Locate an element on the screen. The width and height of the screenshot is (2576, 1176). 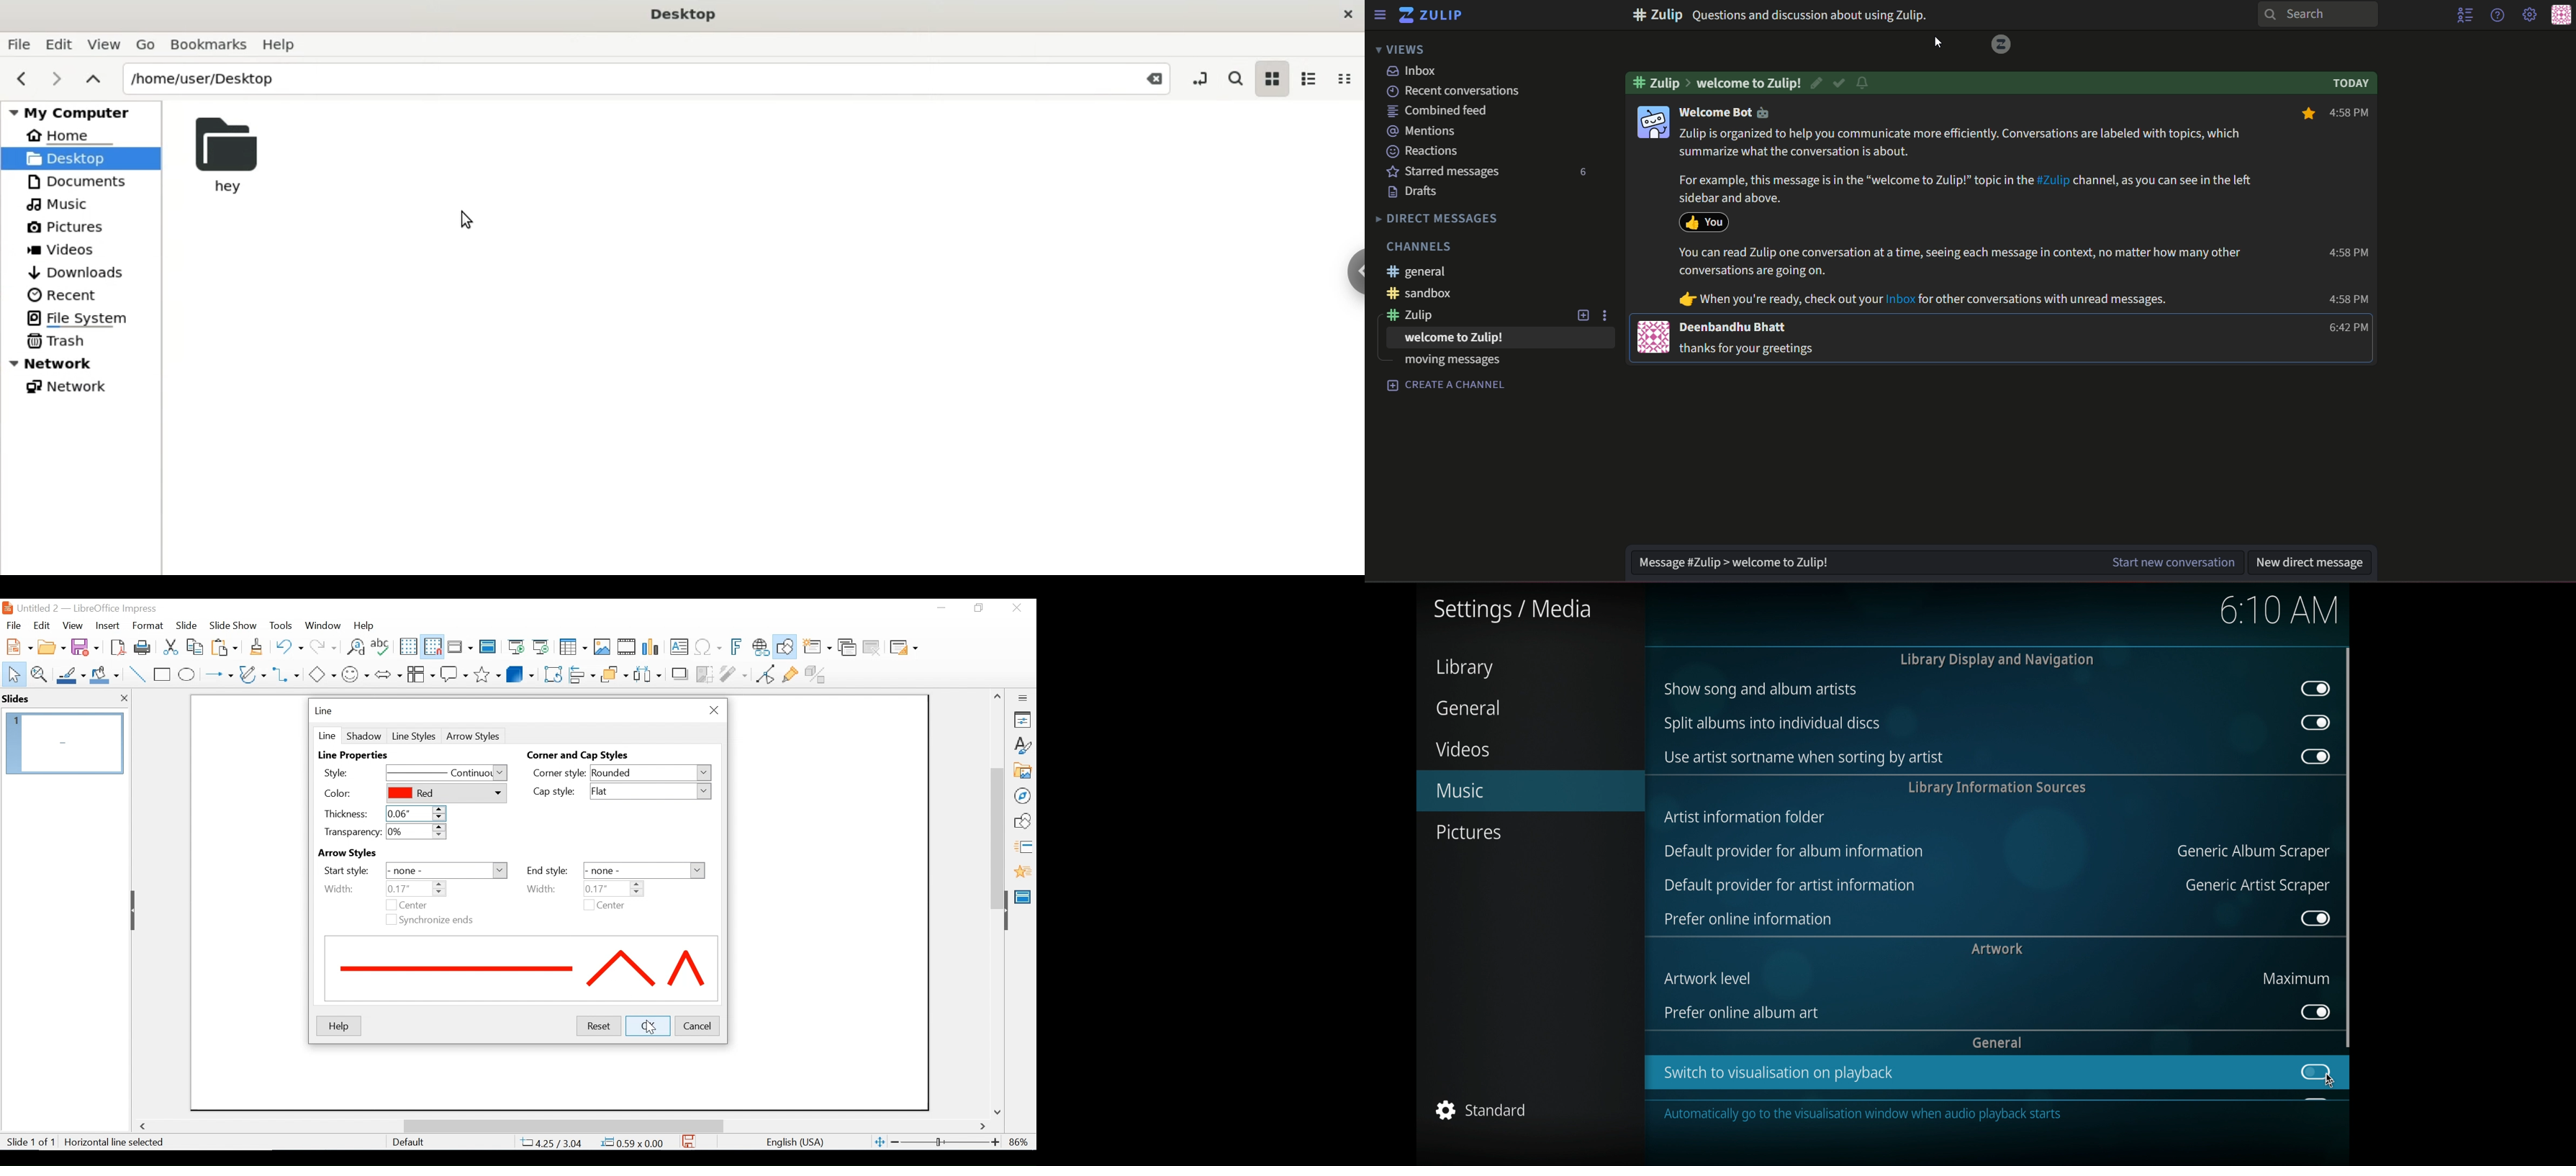
text is located at coordinates (1822, 15).